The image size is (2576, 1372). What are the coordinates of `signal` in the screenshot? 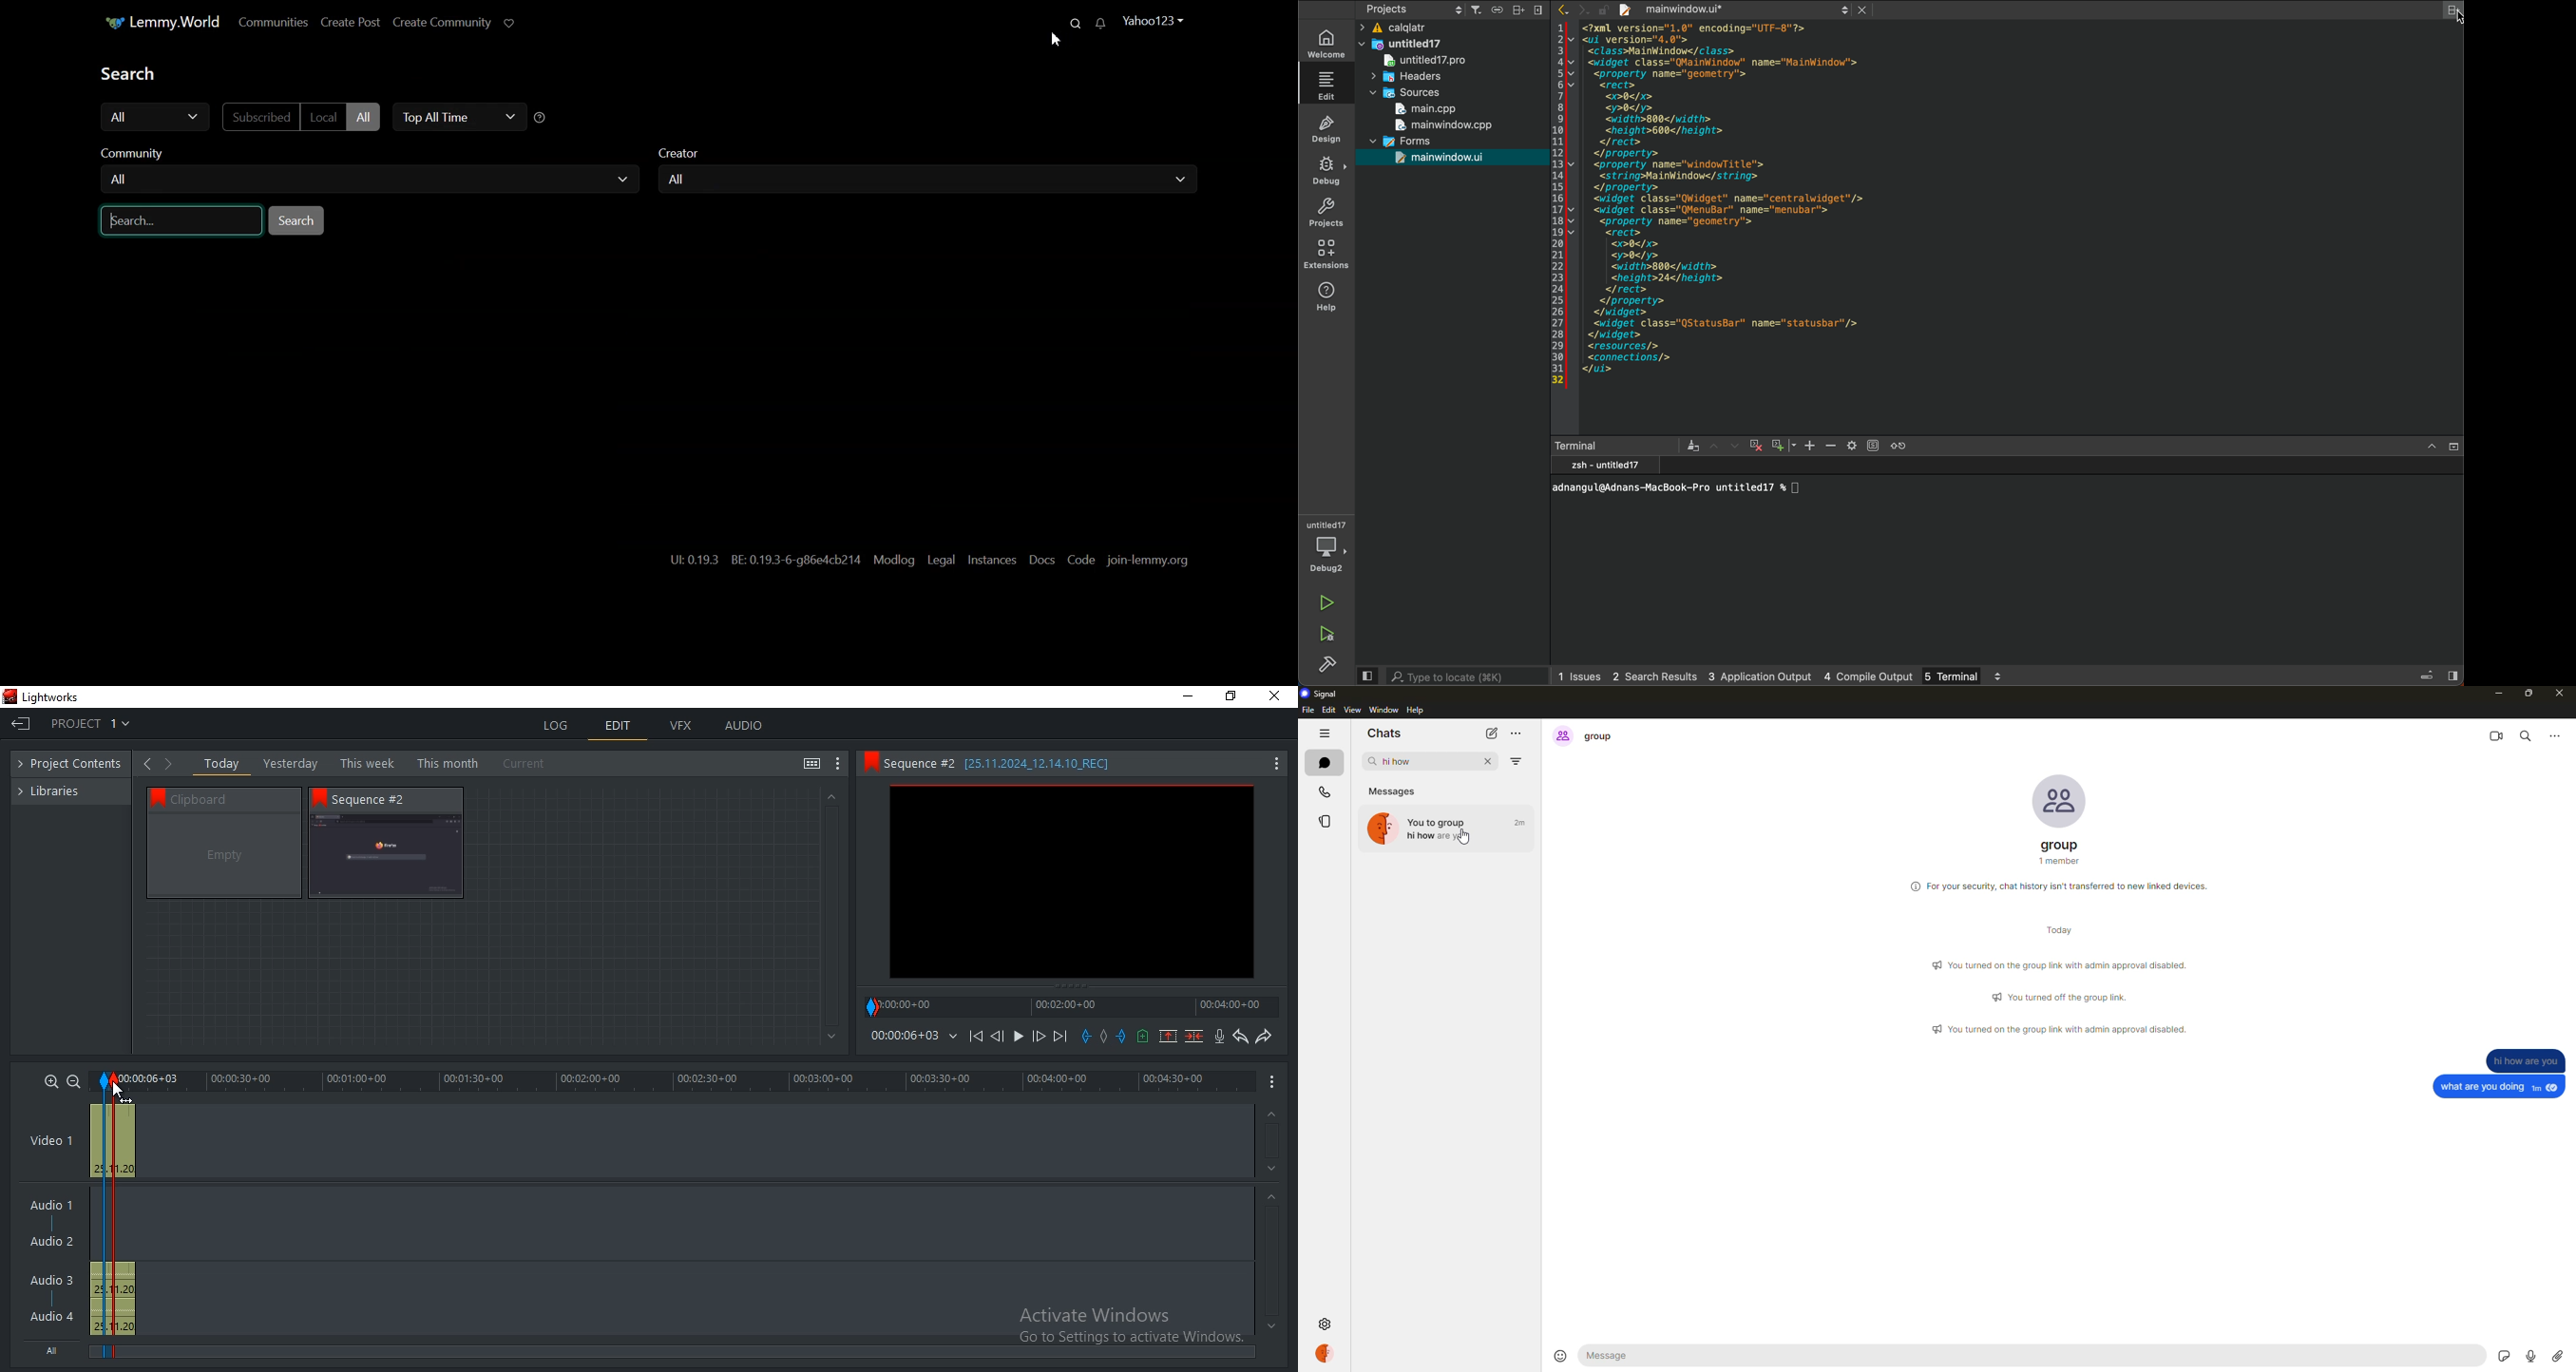 It's located at (1322, 694).